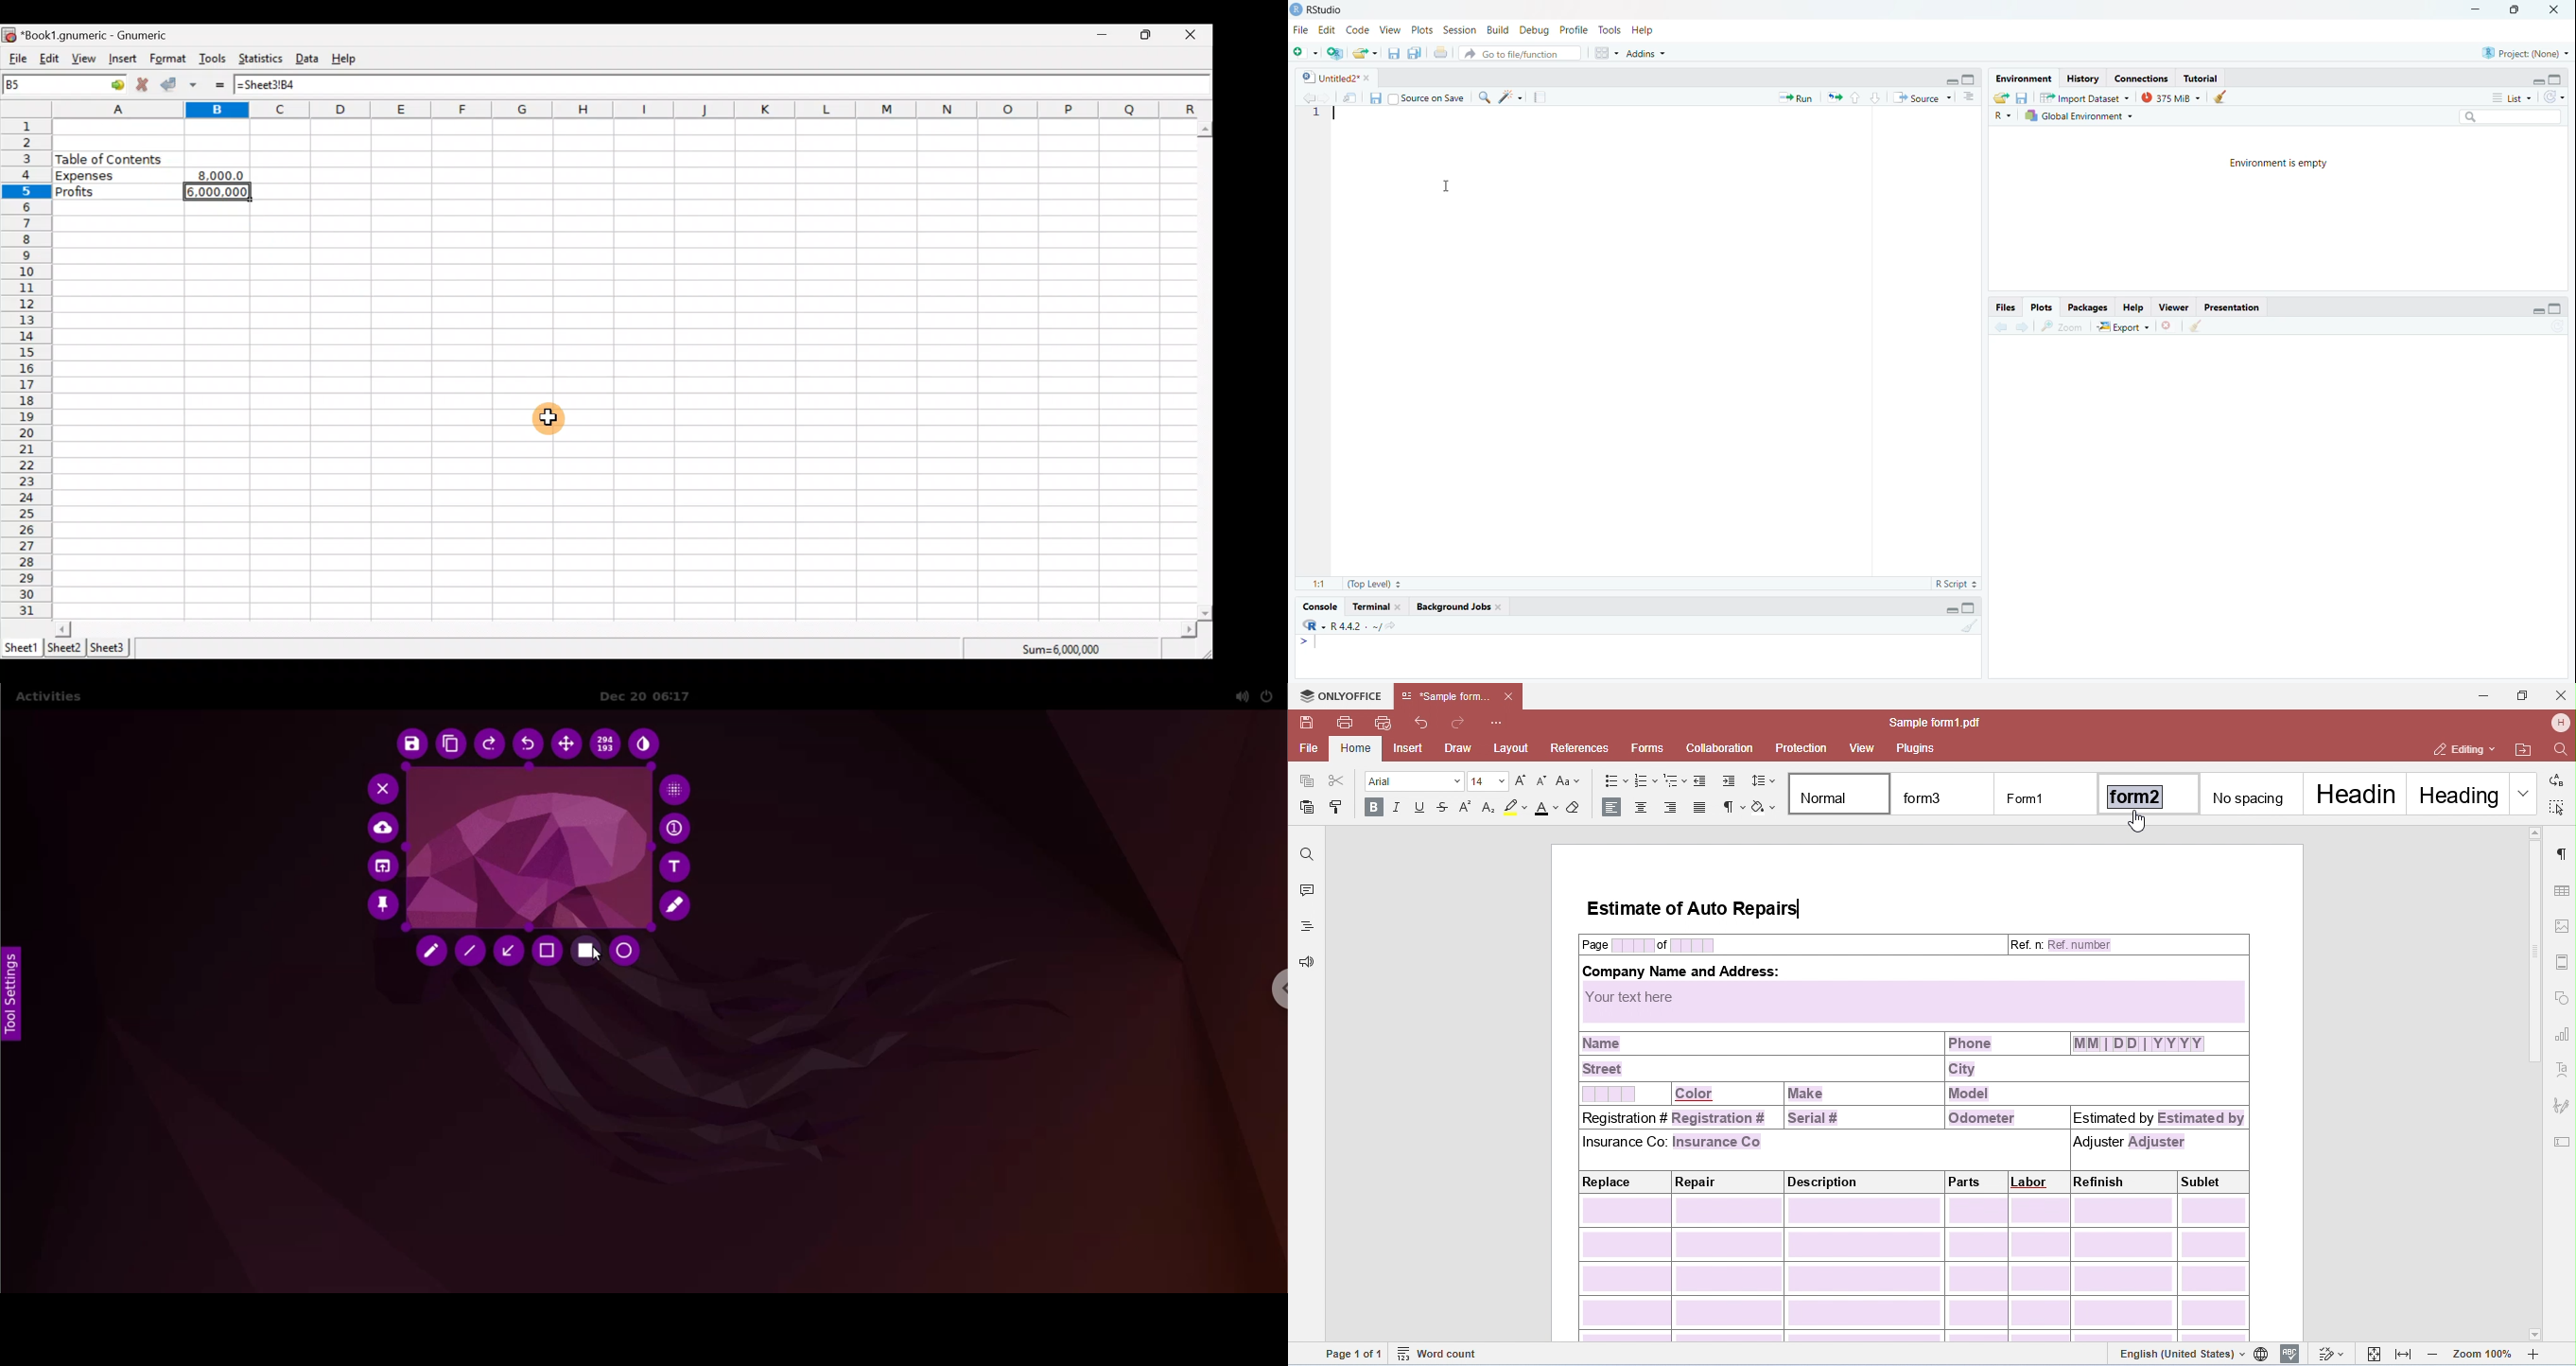 Image resolution: width=2576 pixels, height=1372 pixels. I want to click on icon, so click(10, 35).